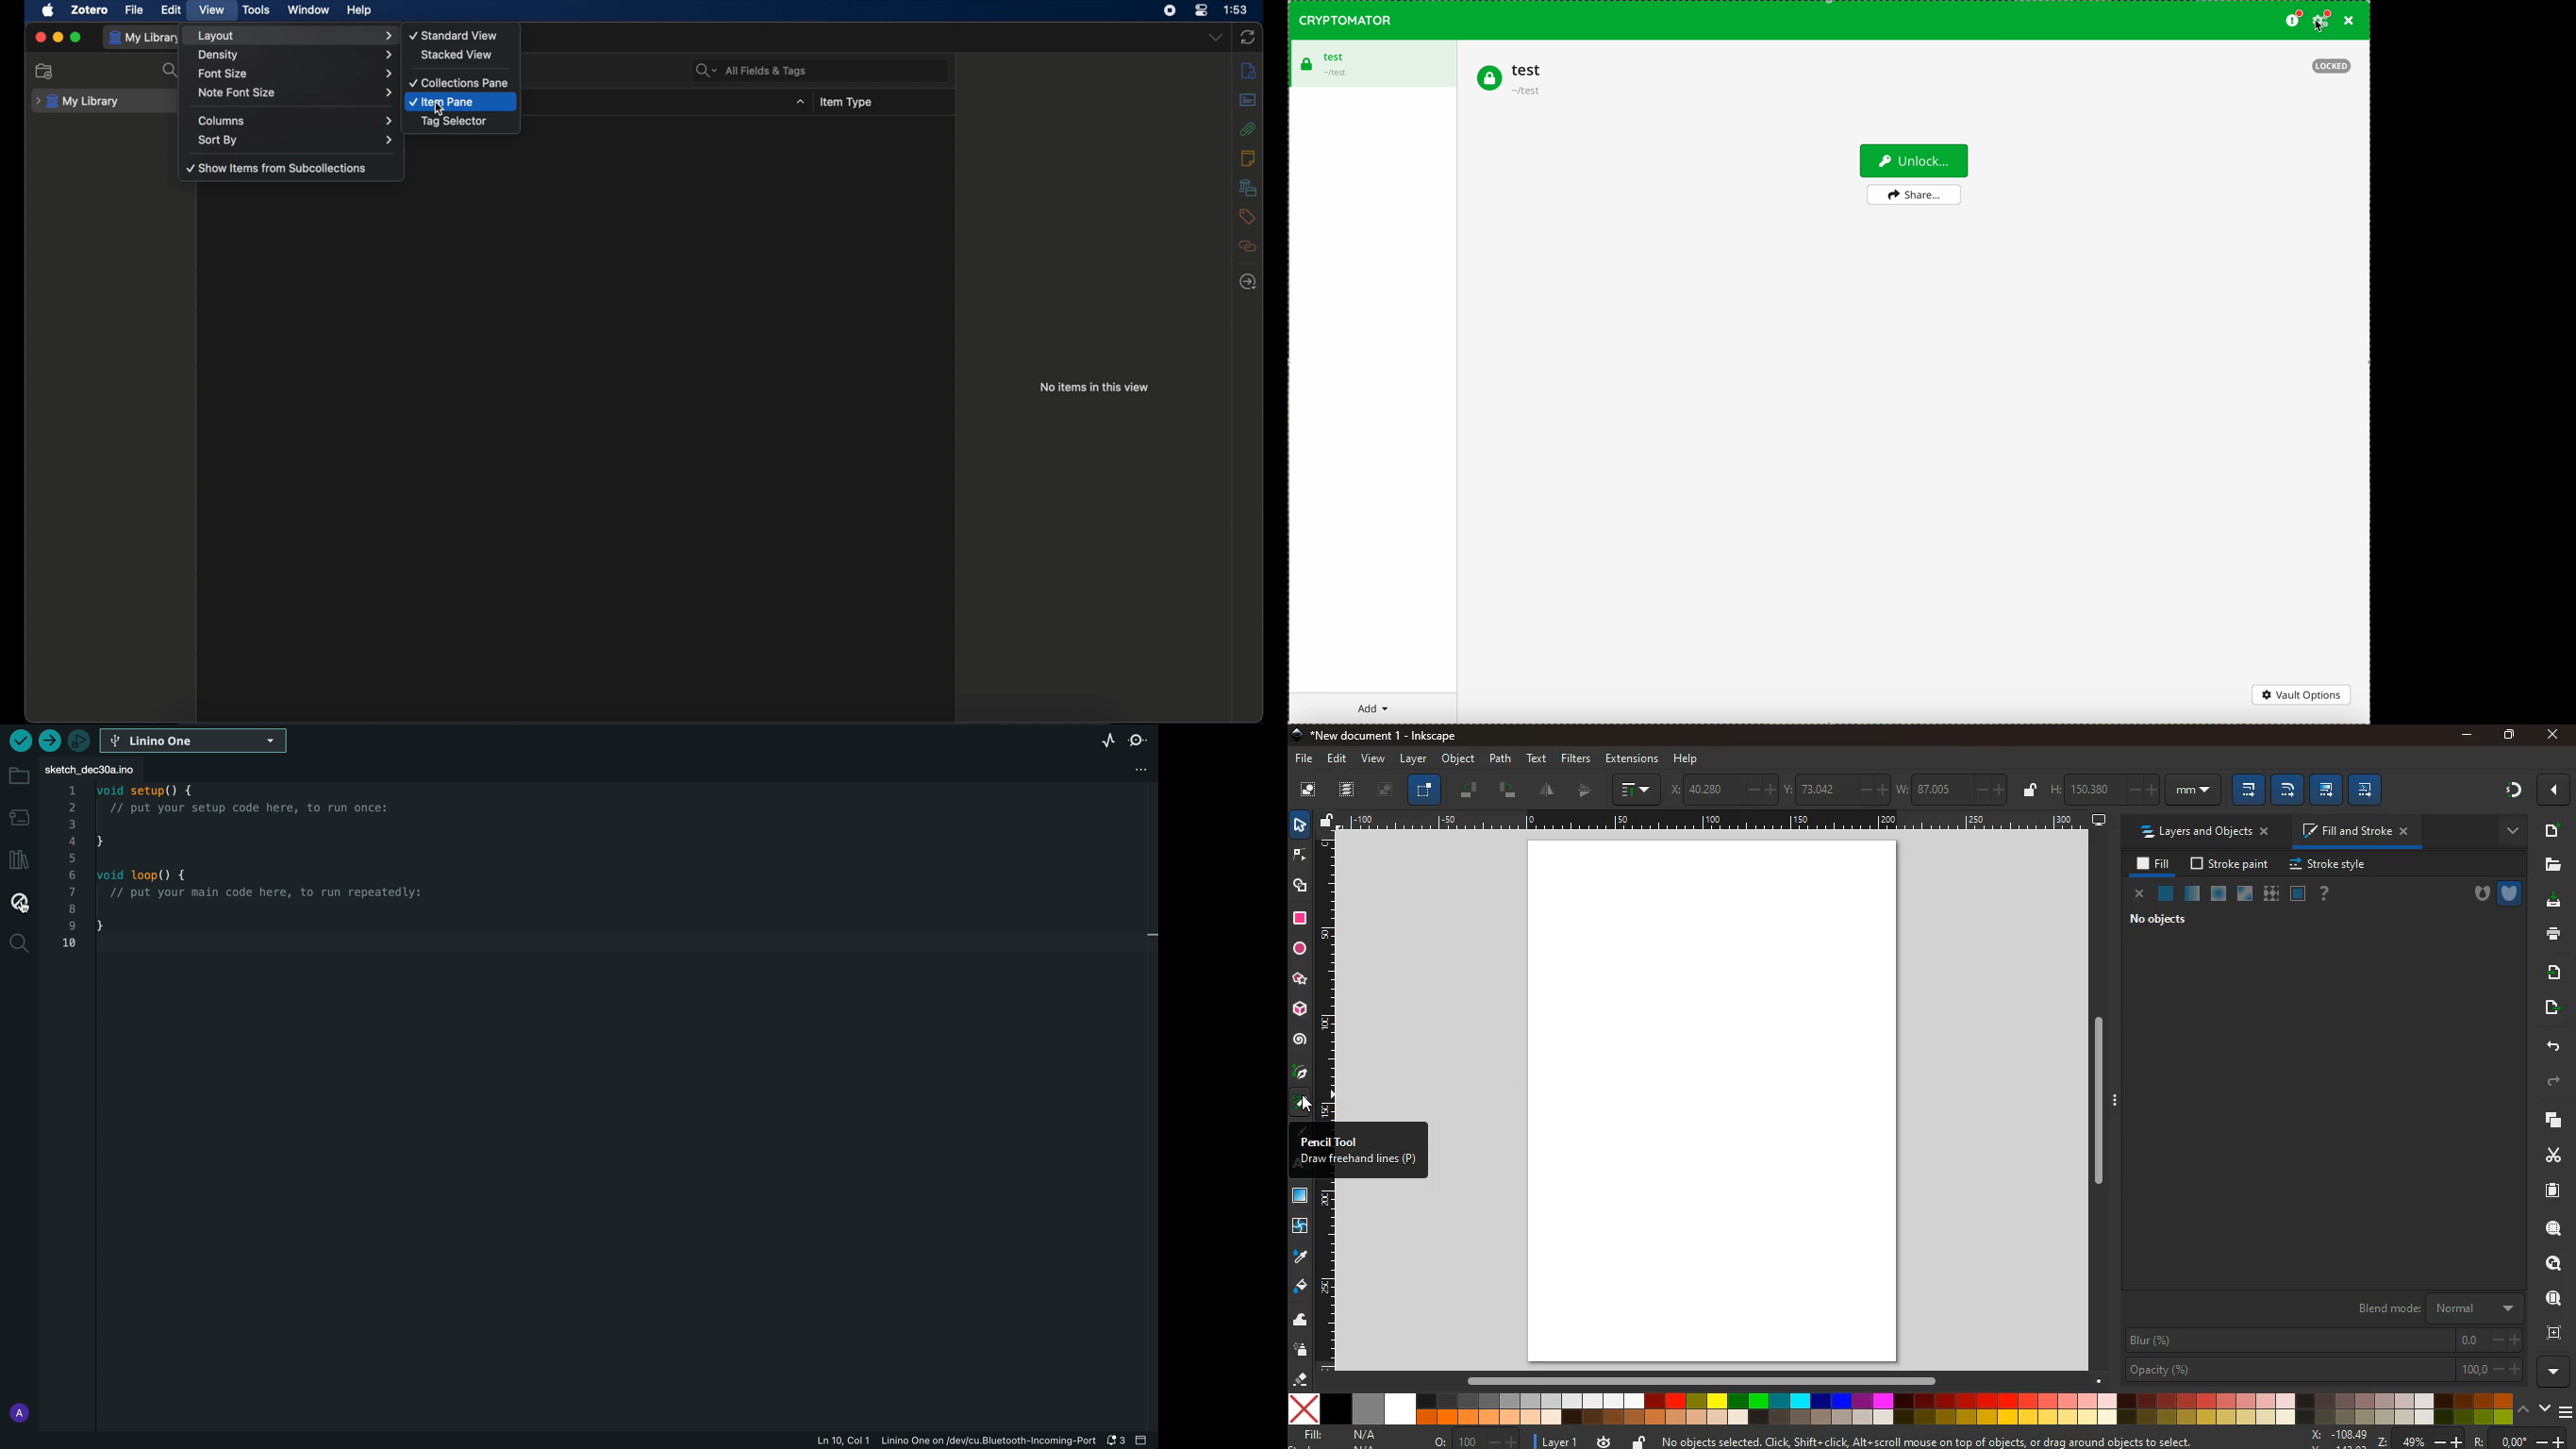 The image size is (2576, 1456). Describe the element at coordinates (2364, 790) in the screenshot. I see `edit` at that location.